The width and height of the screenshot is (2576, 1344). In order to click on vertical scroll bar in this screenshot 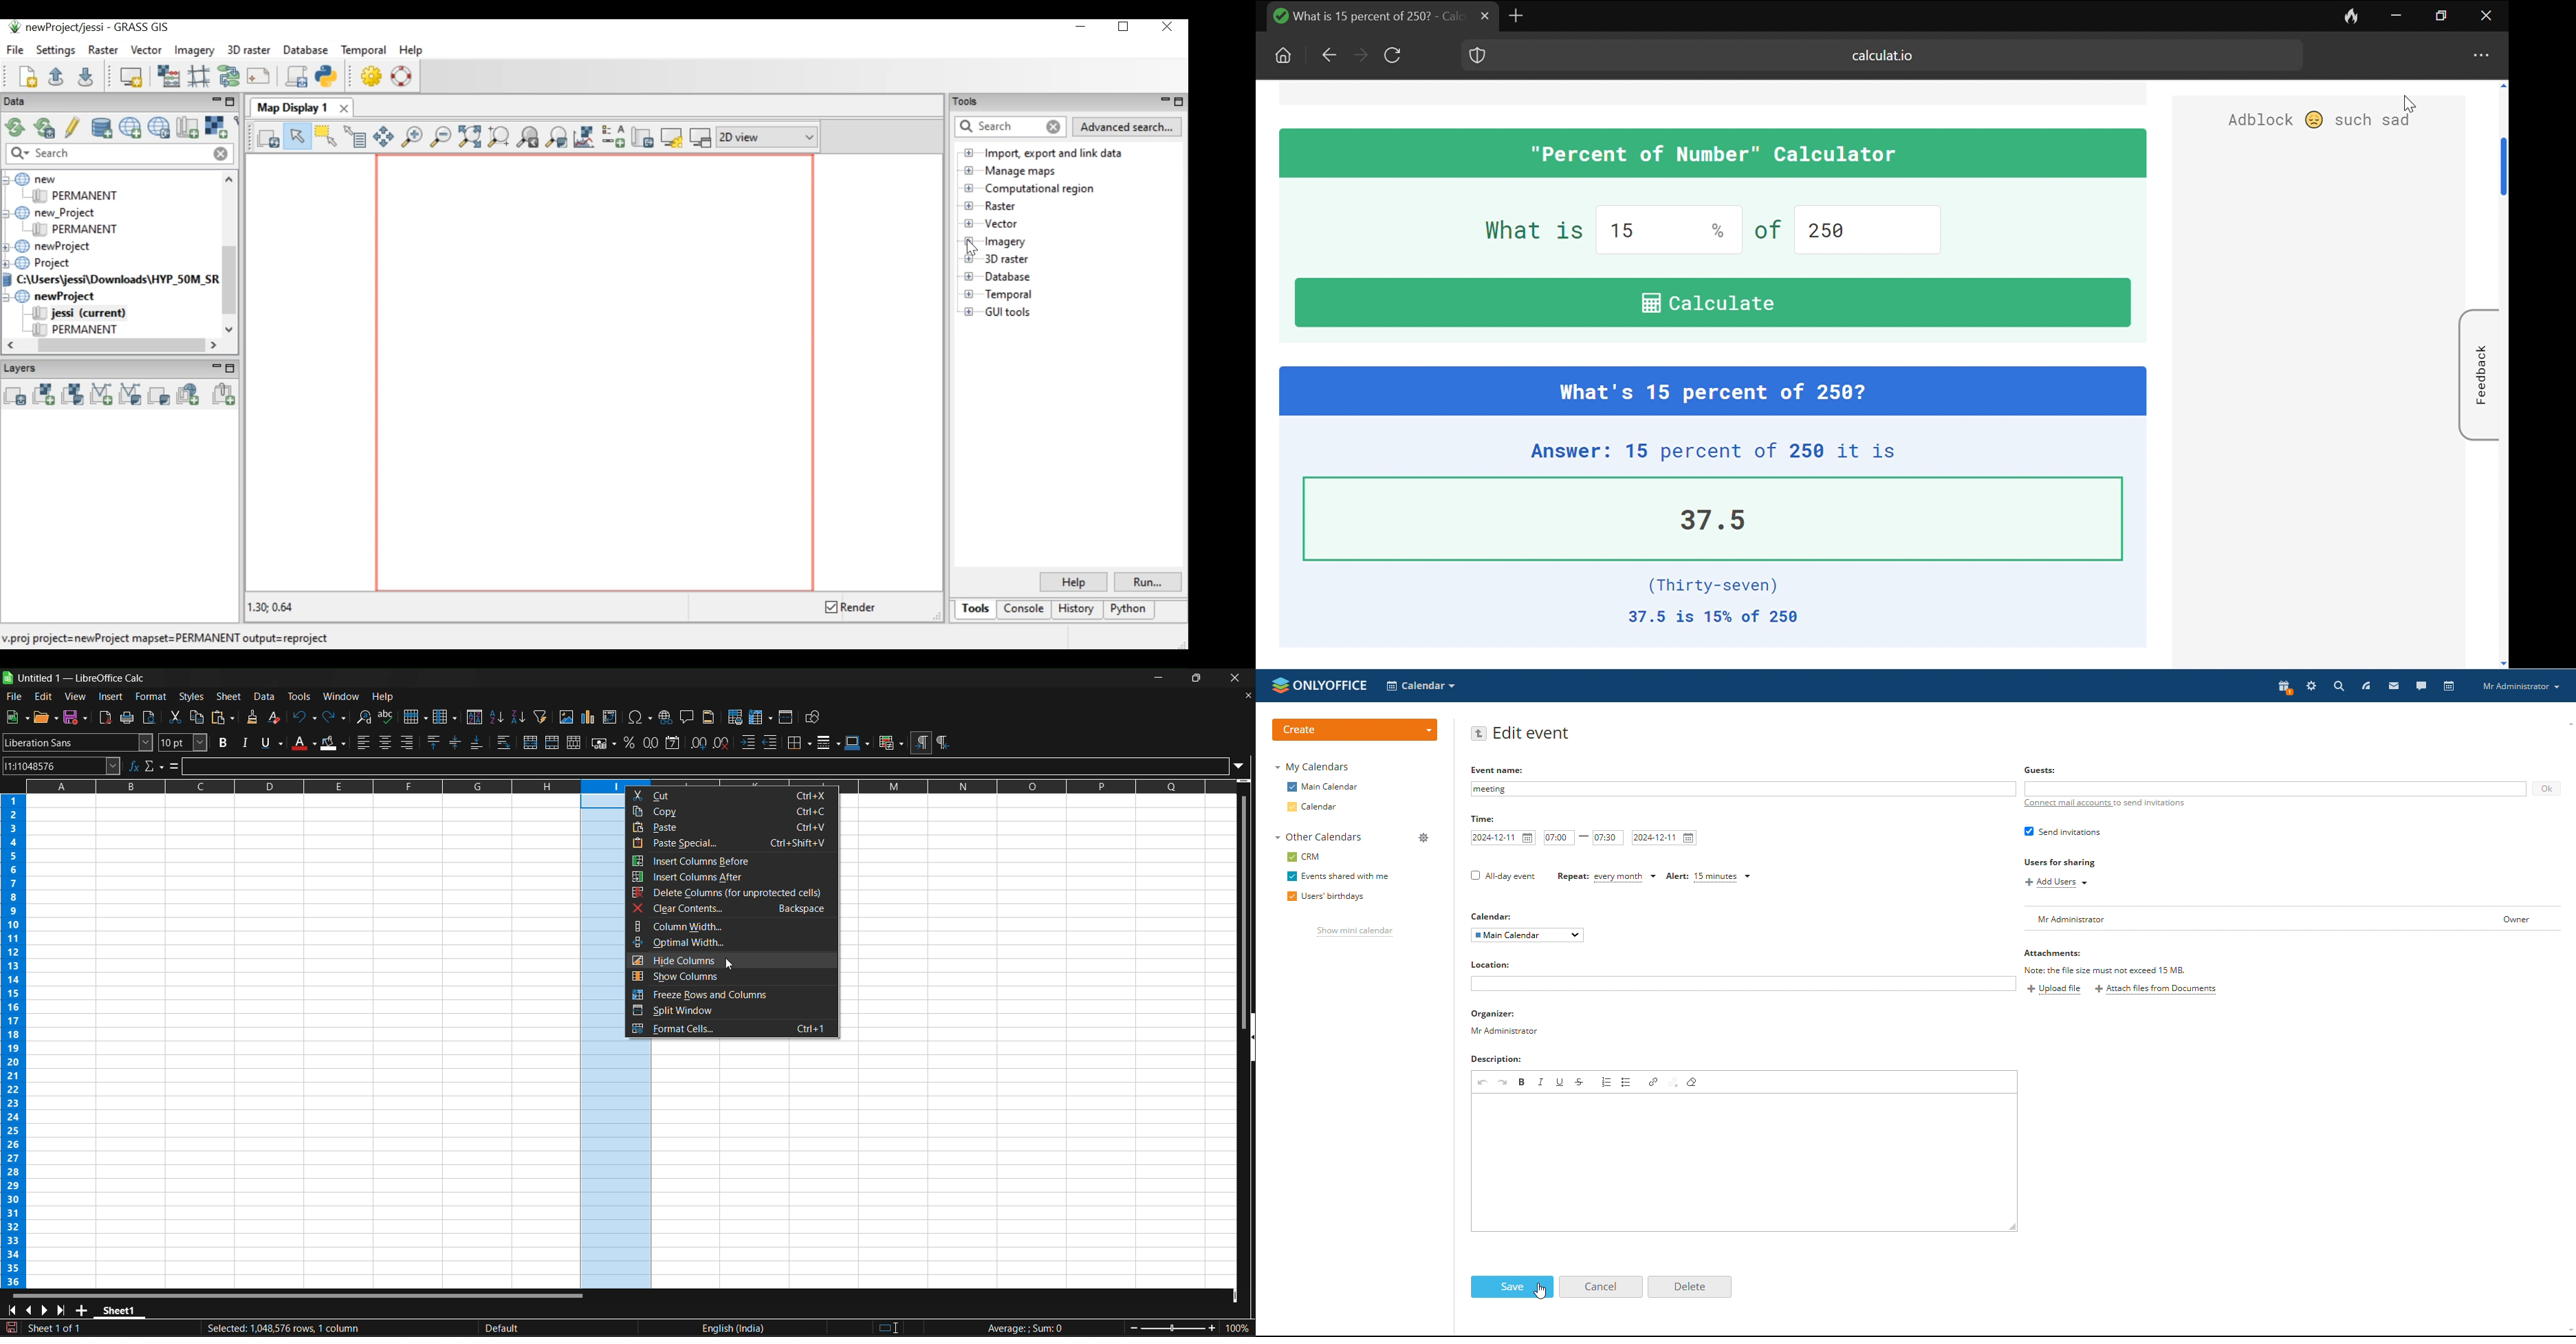, I will do `click(1246, 899)`.